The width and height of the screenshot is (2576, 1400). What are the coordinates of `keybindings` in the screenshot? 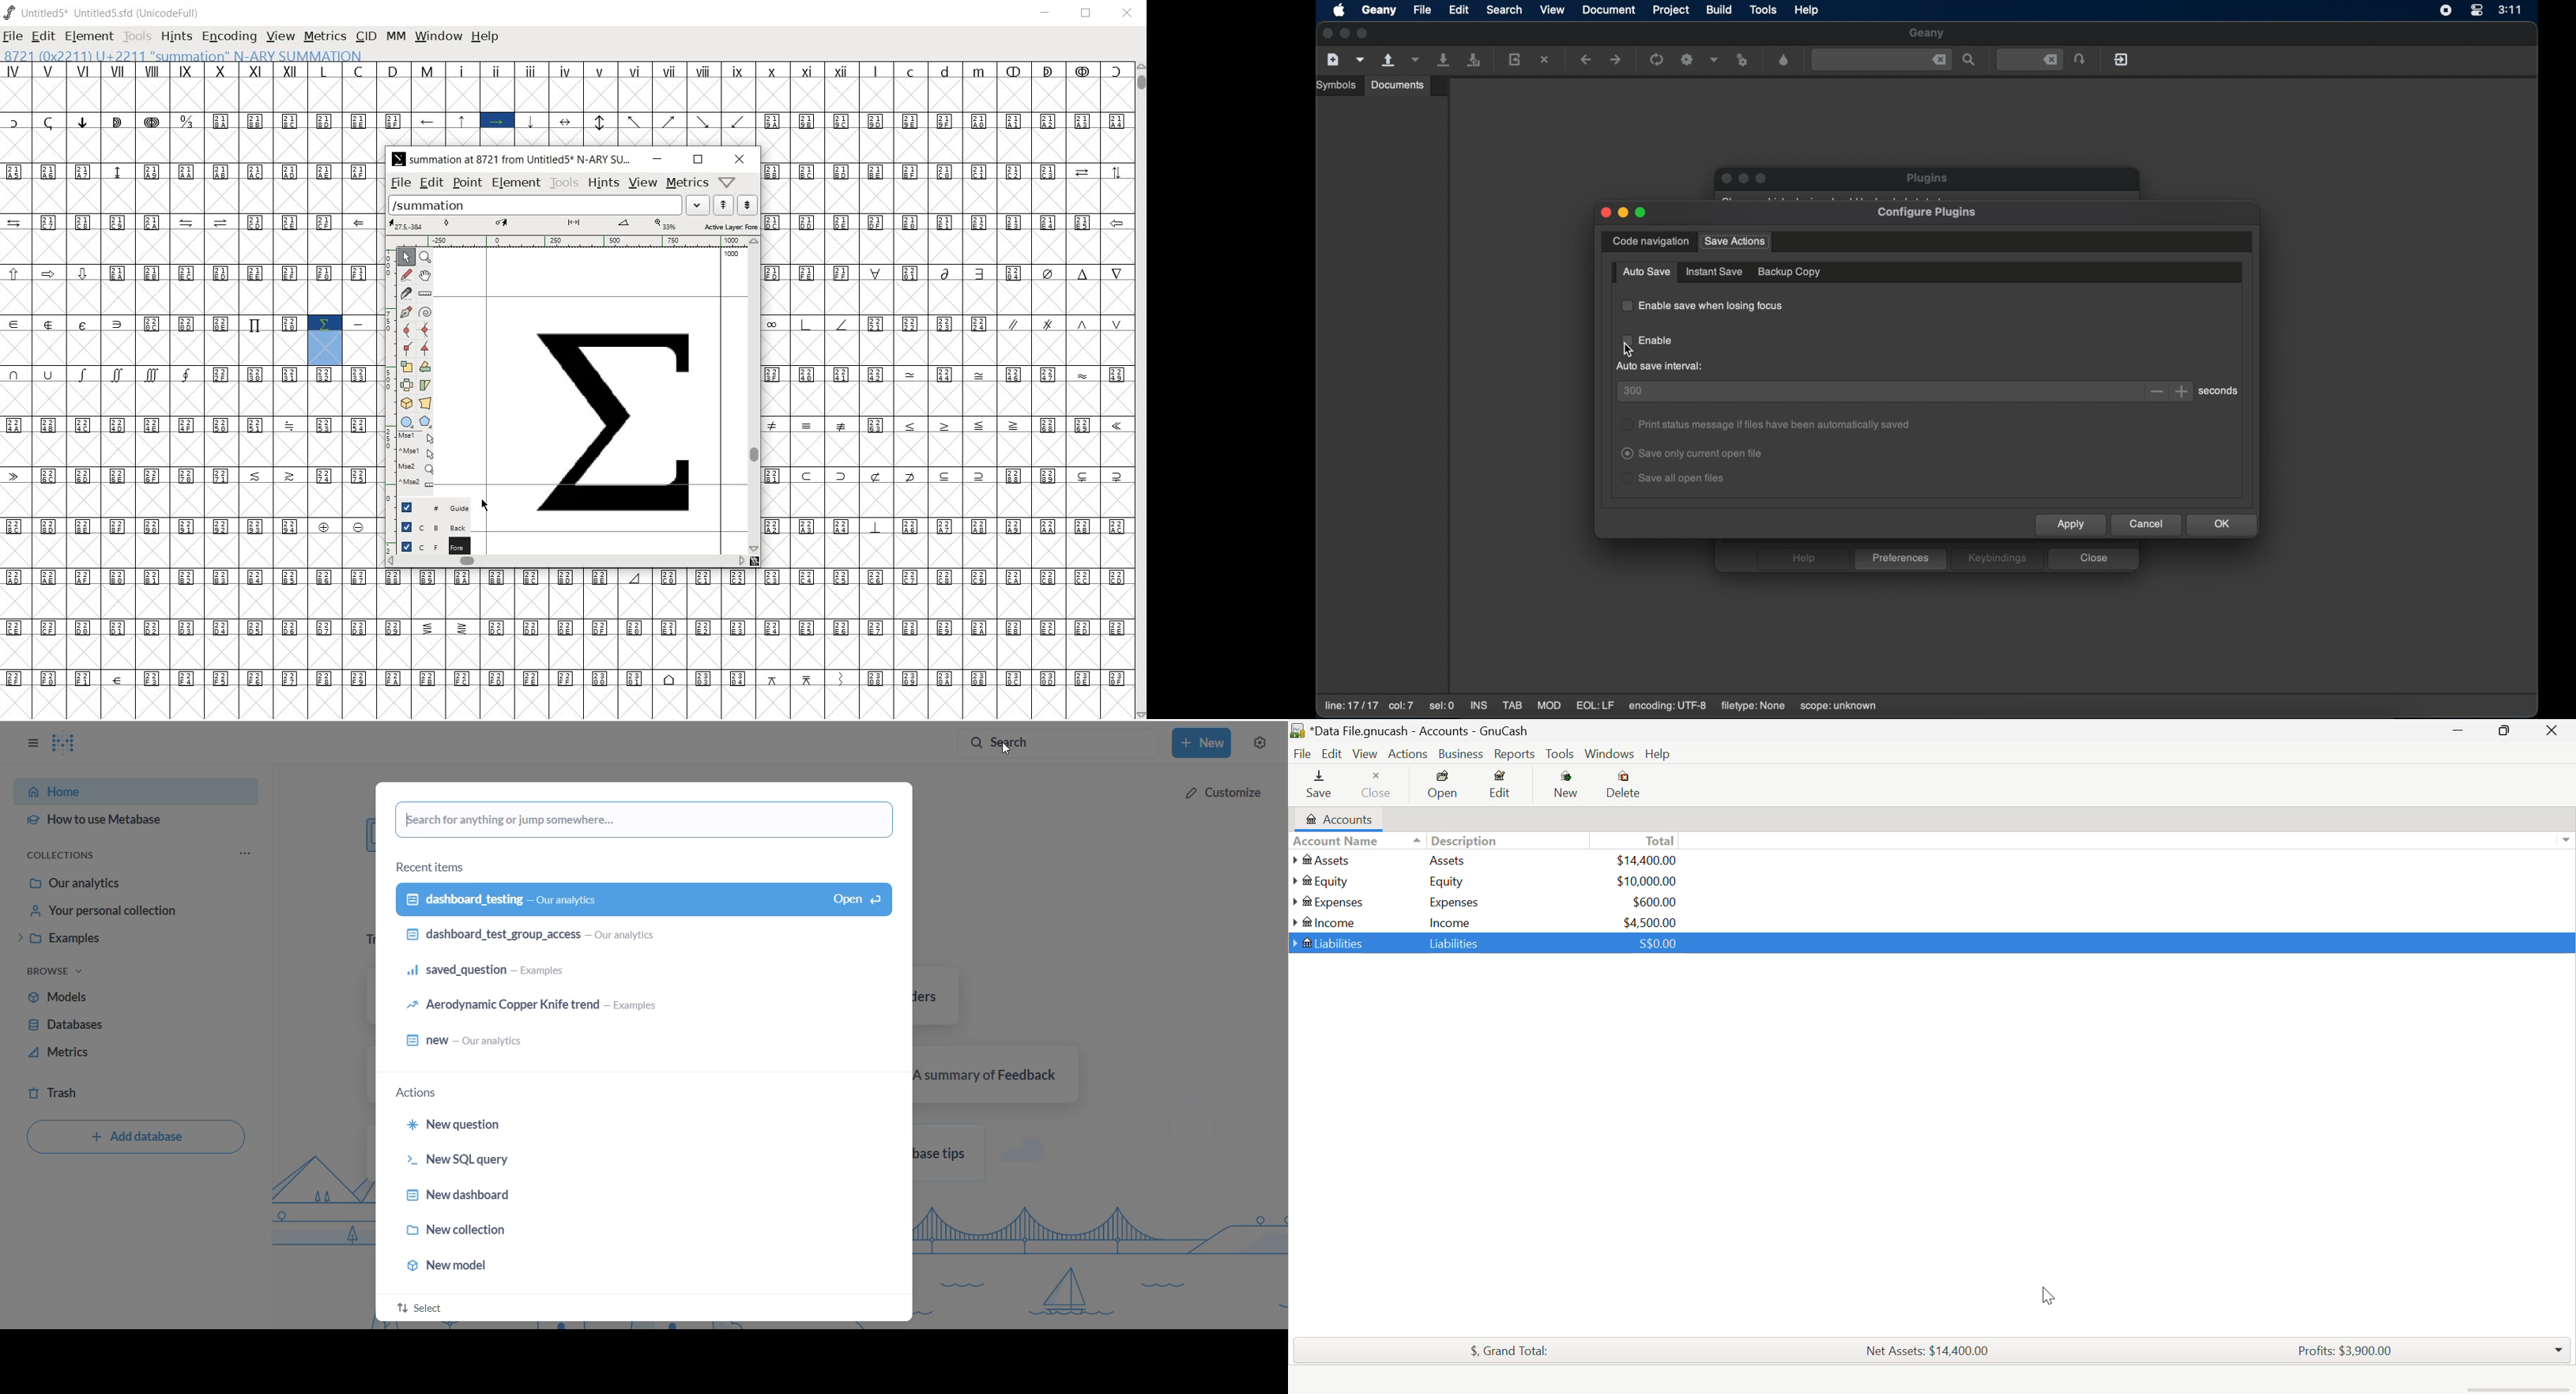 It's located at (1998, 559).